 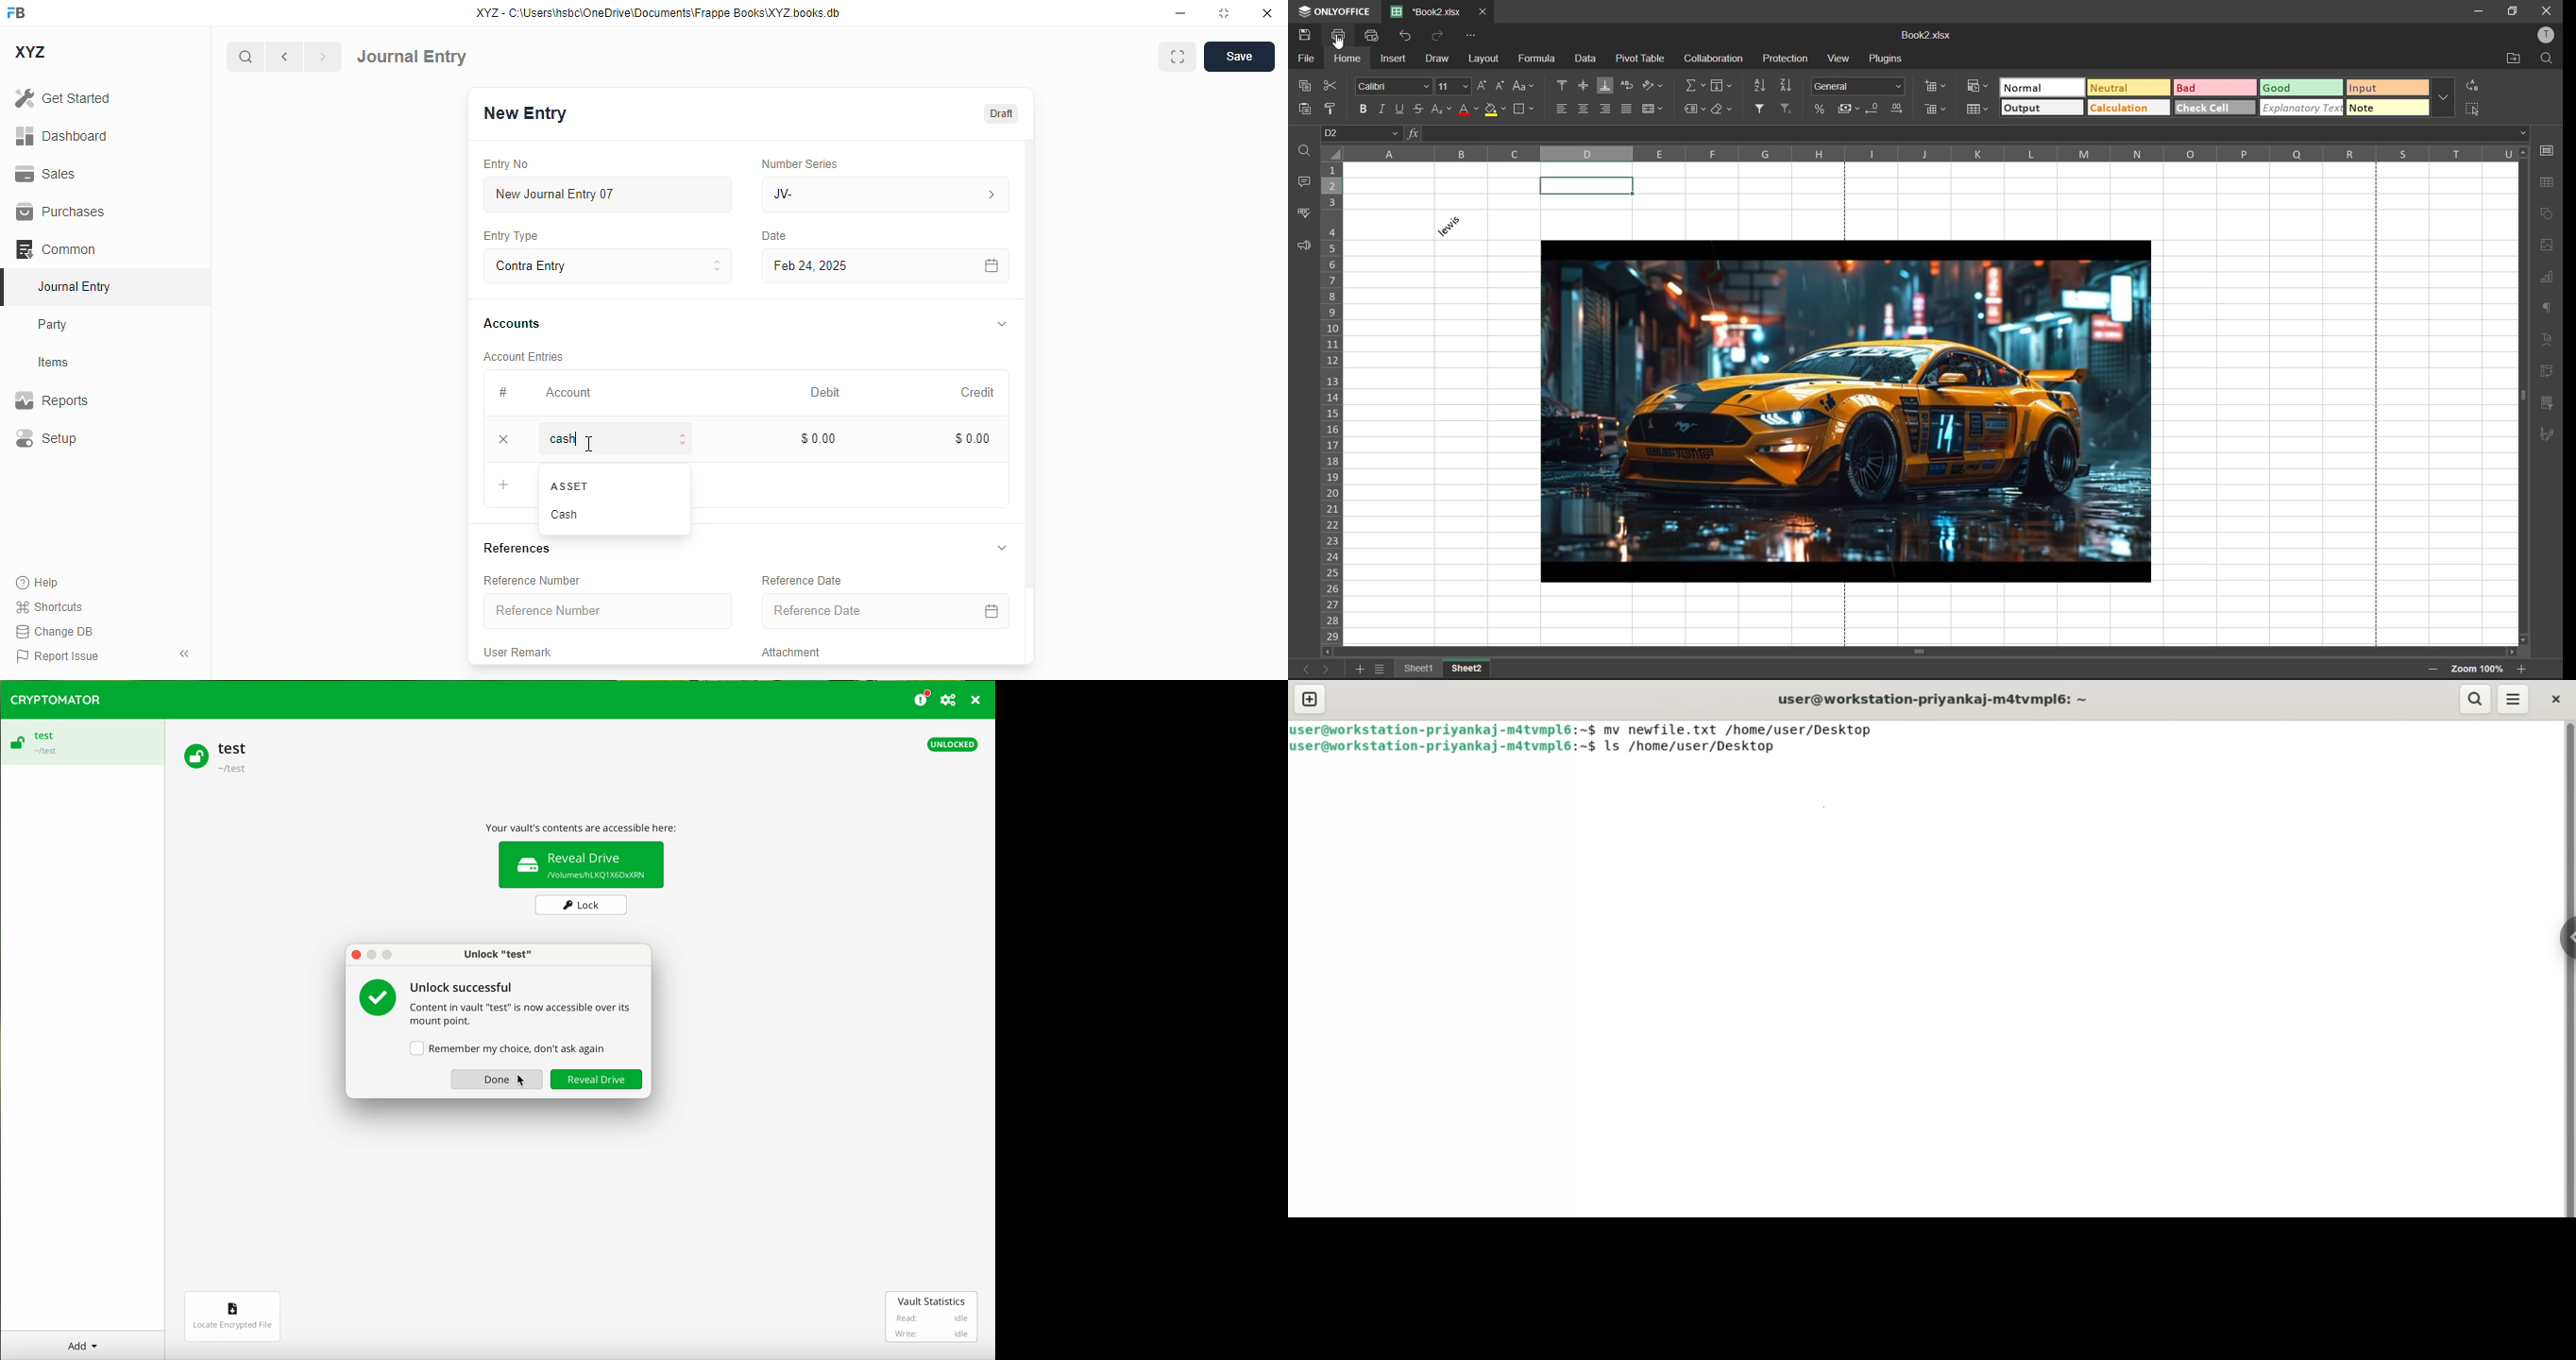 I want to click on XYZ, so click(x=29, y=52).